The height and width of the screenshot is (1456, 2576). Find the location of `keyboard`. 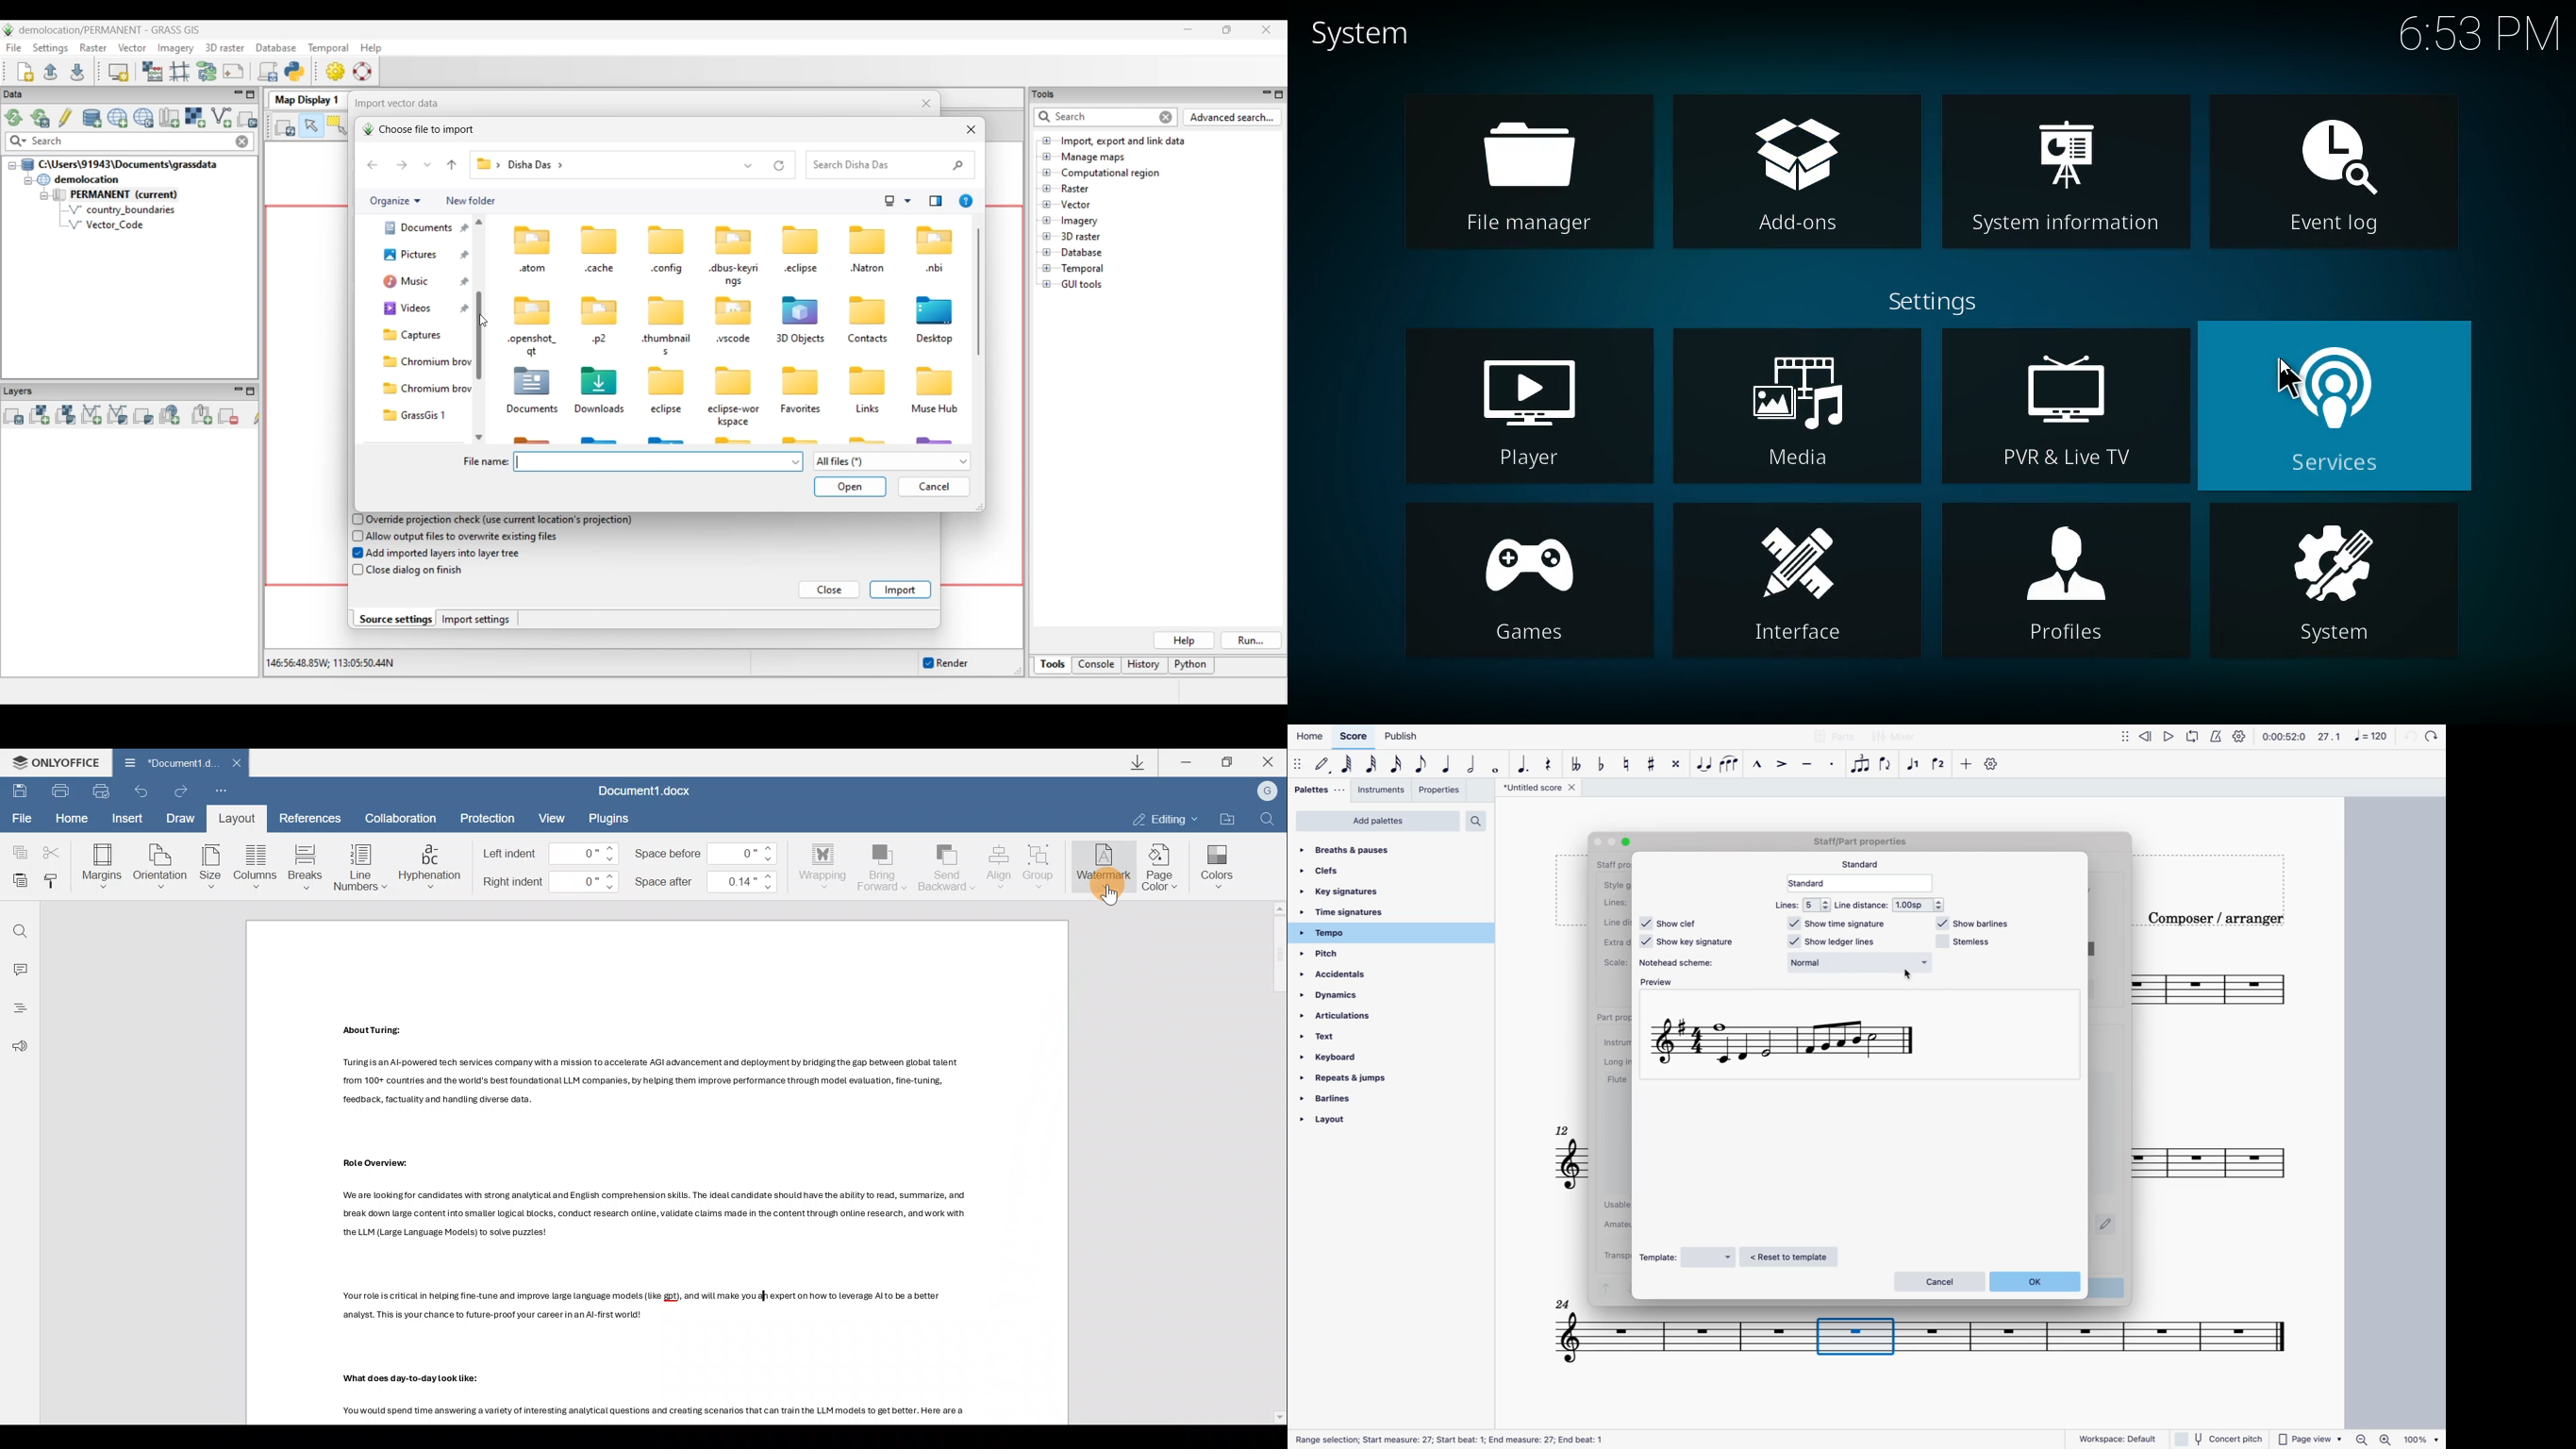

keyboard is located at coordinates (1356, 1058).